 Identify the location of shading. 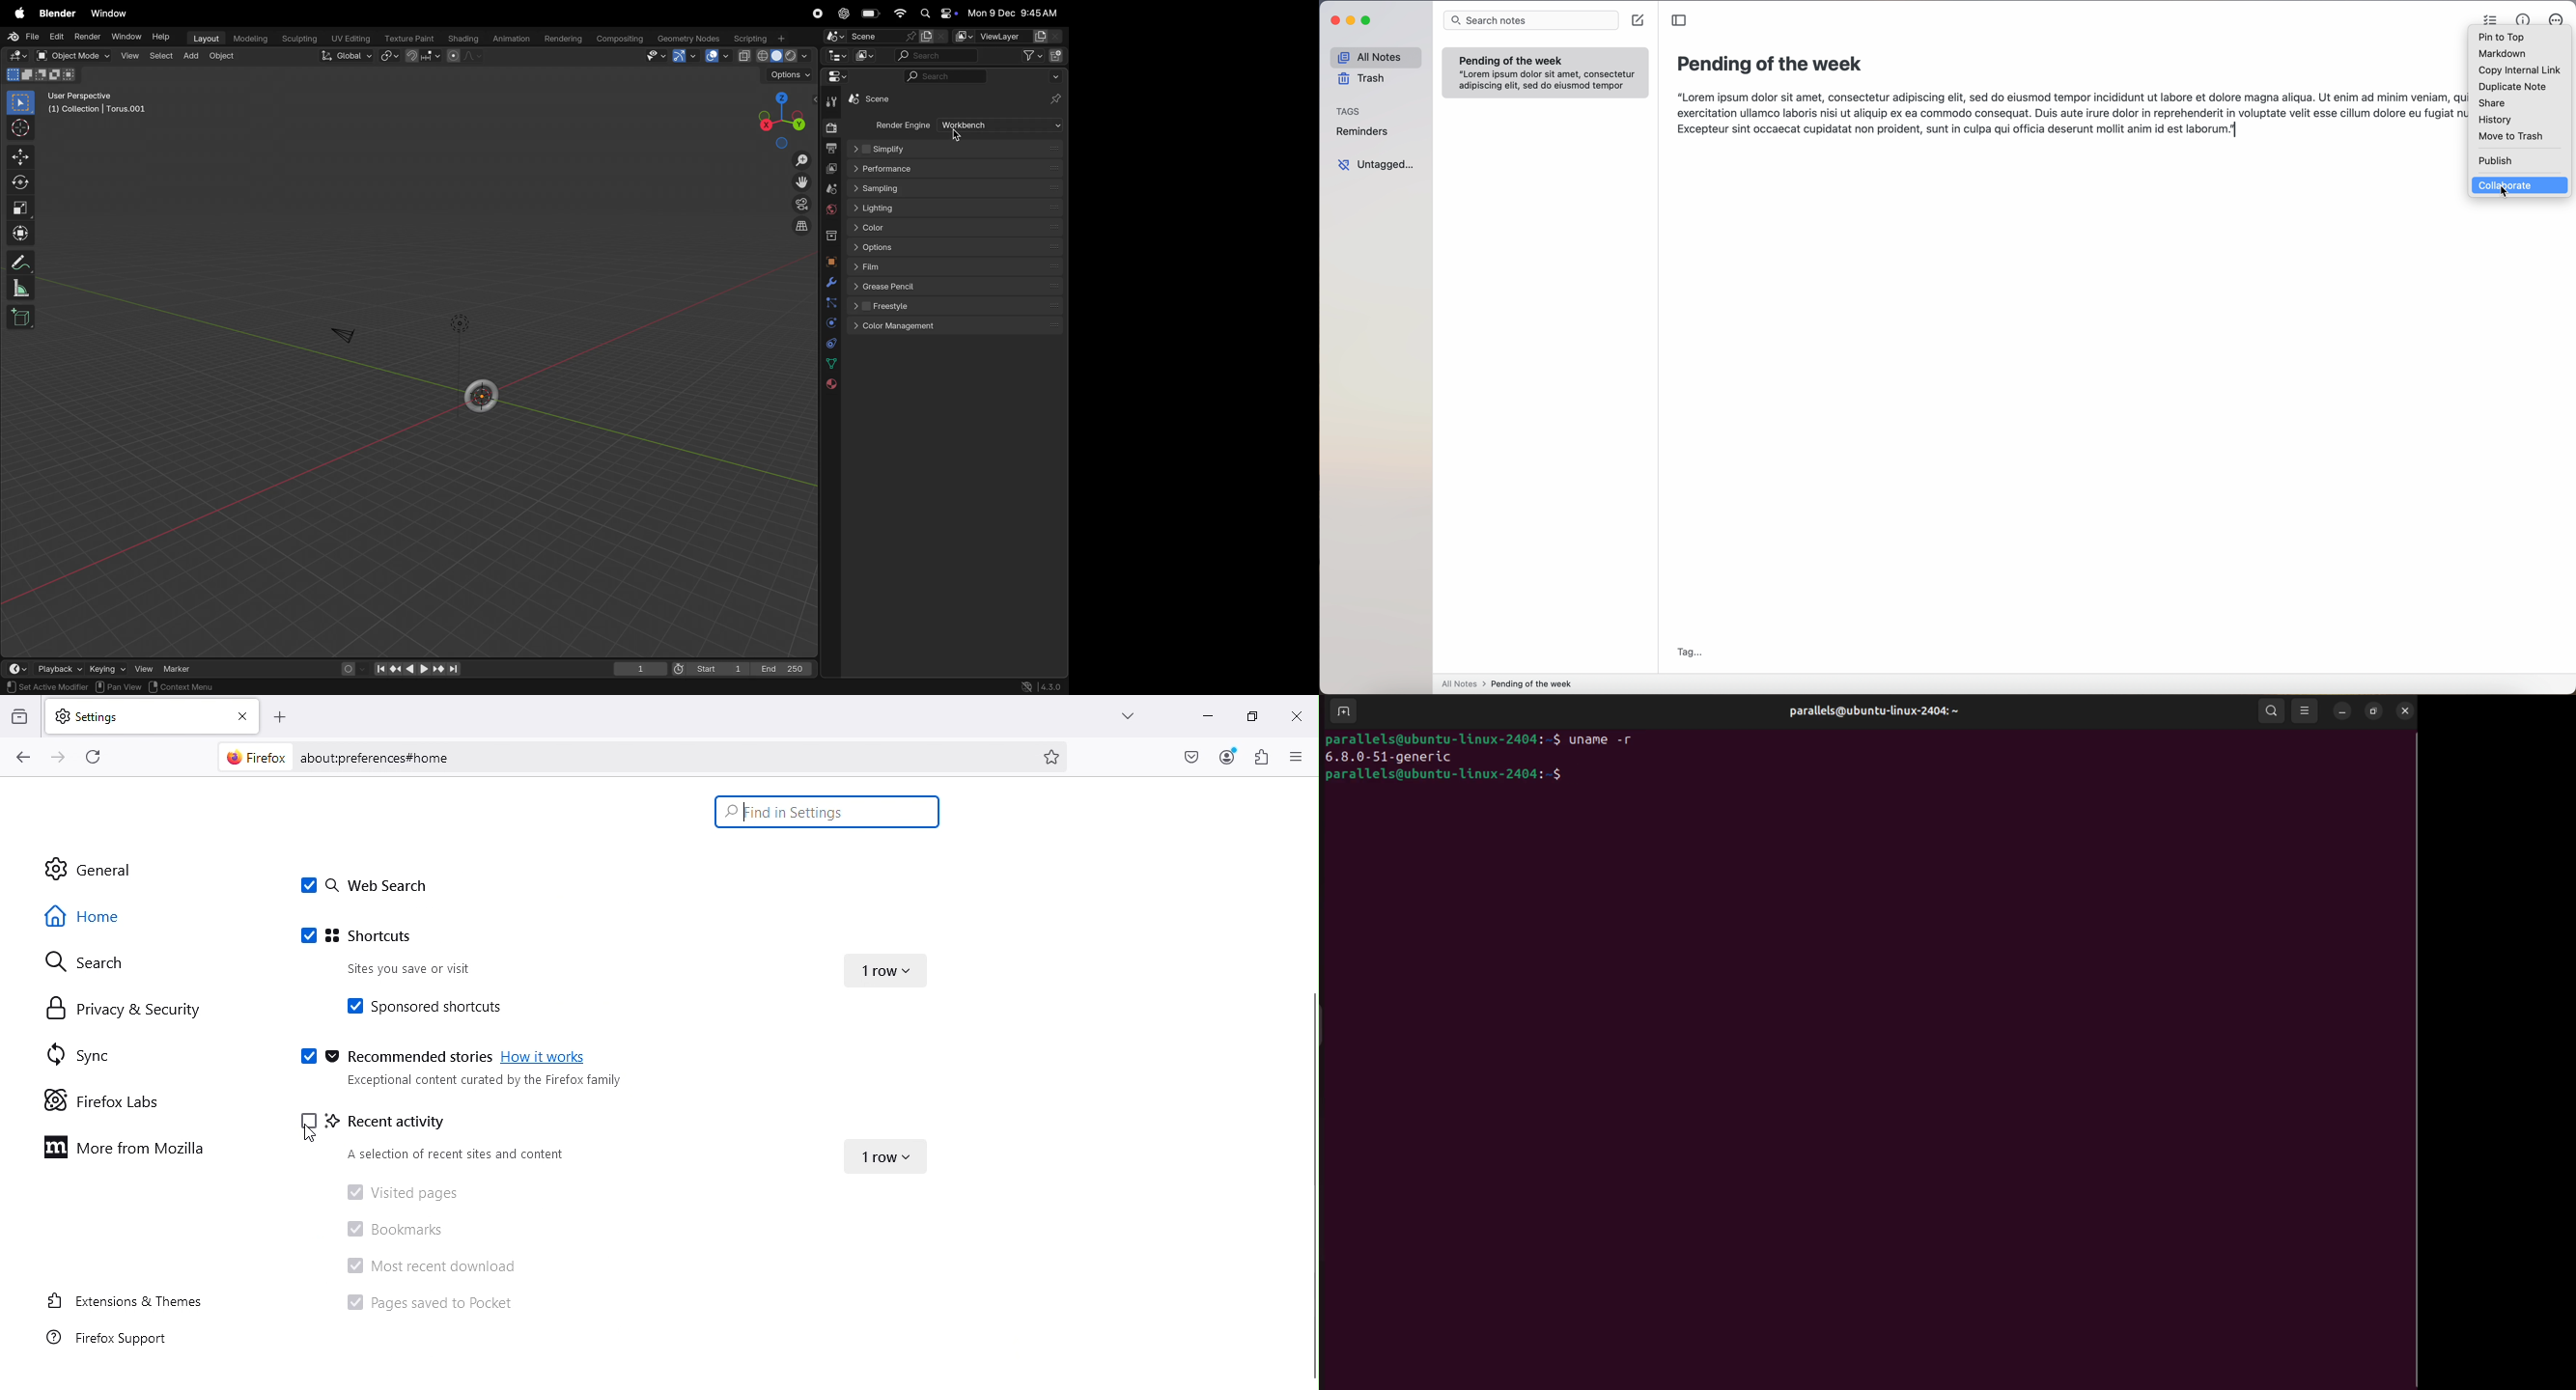
(773, 56).